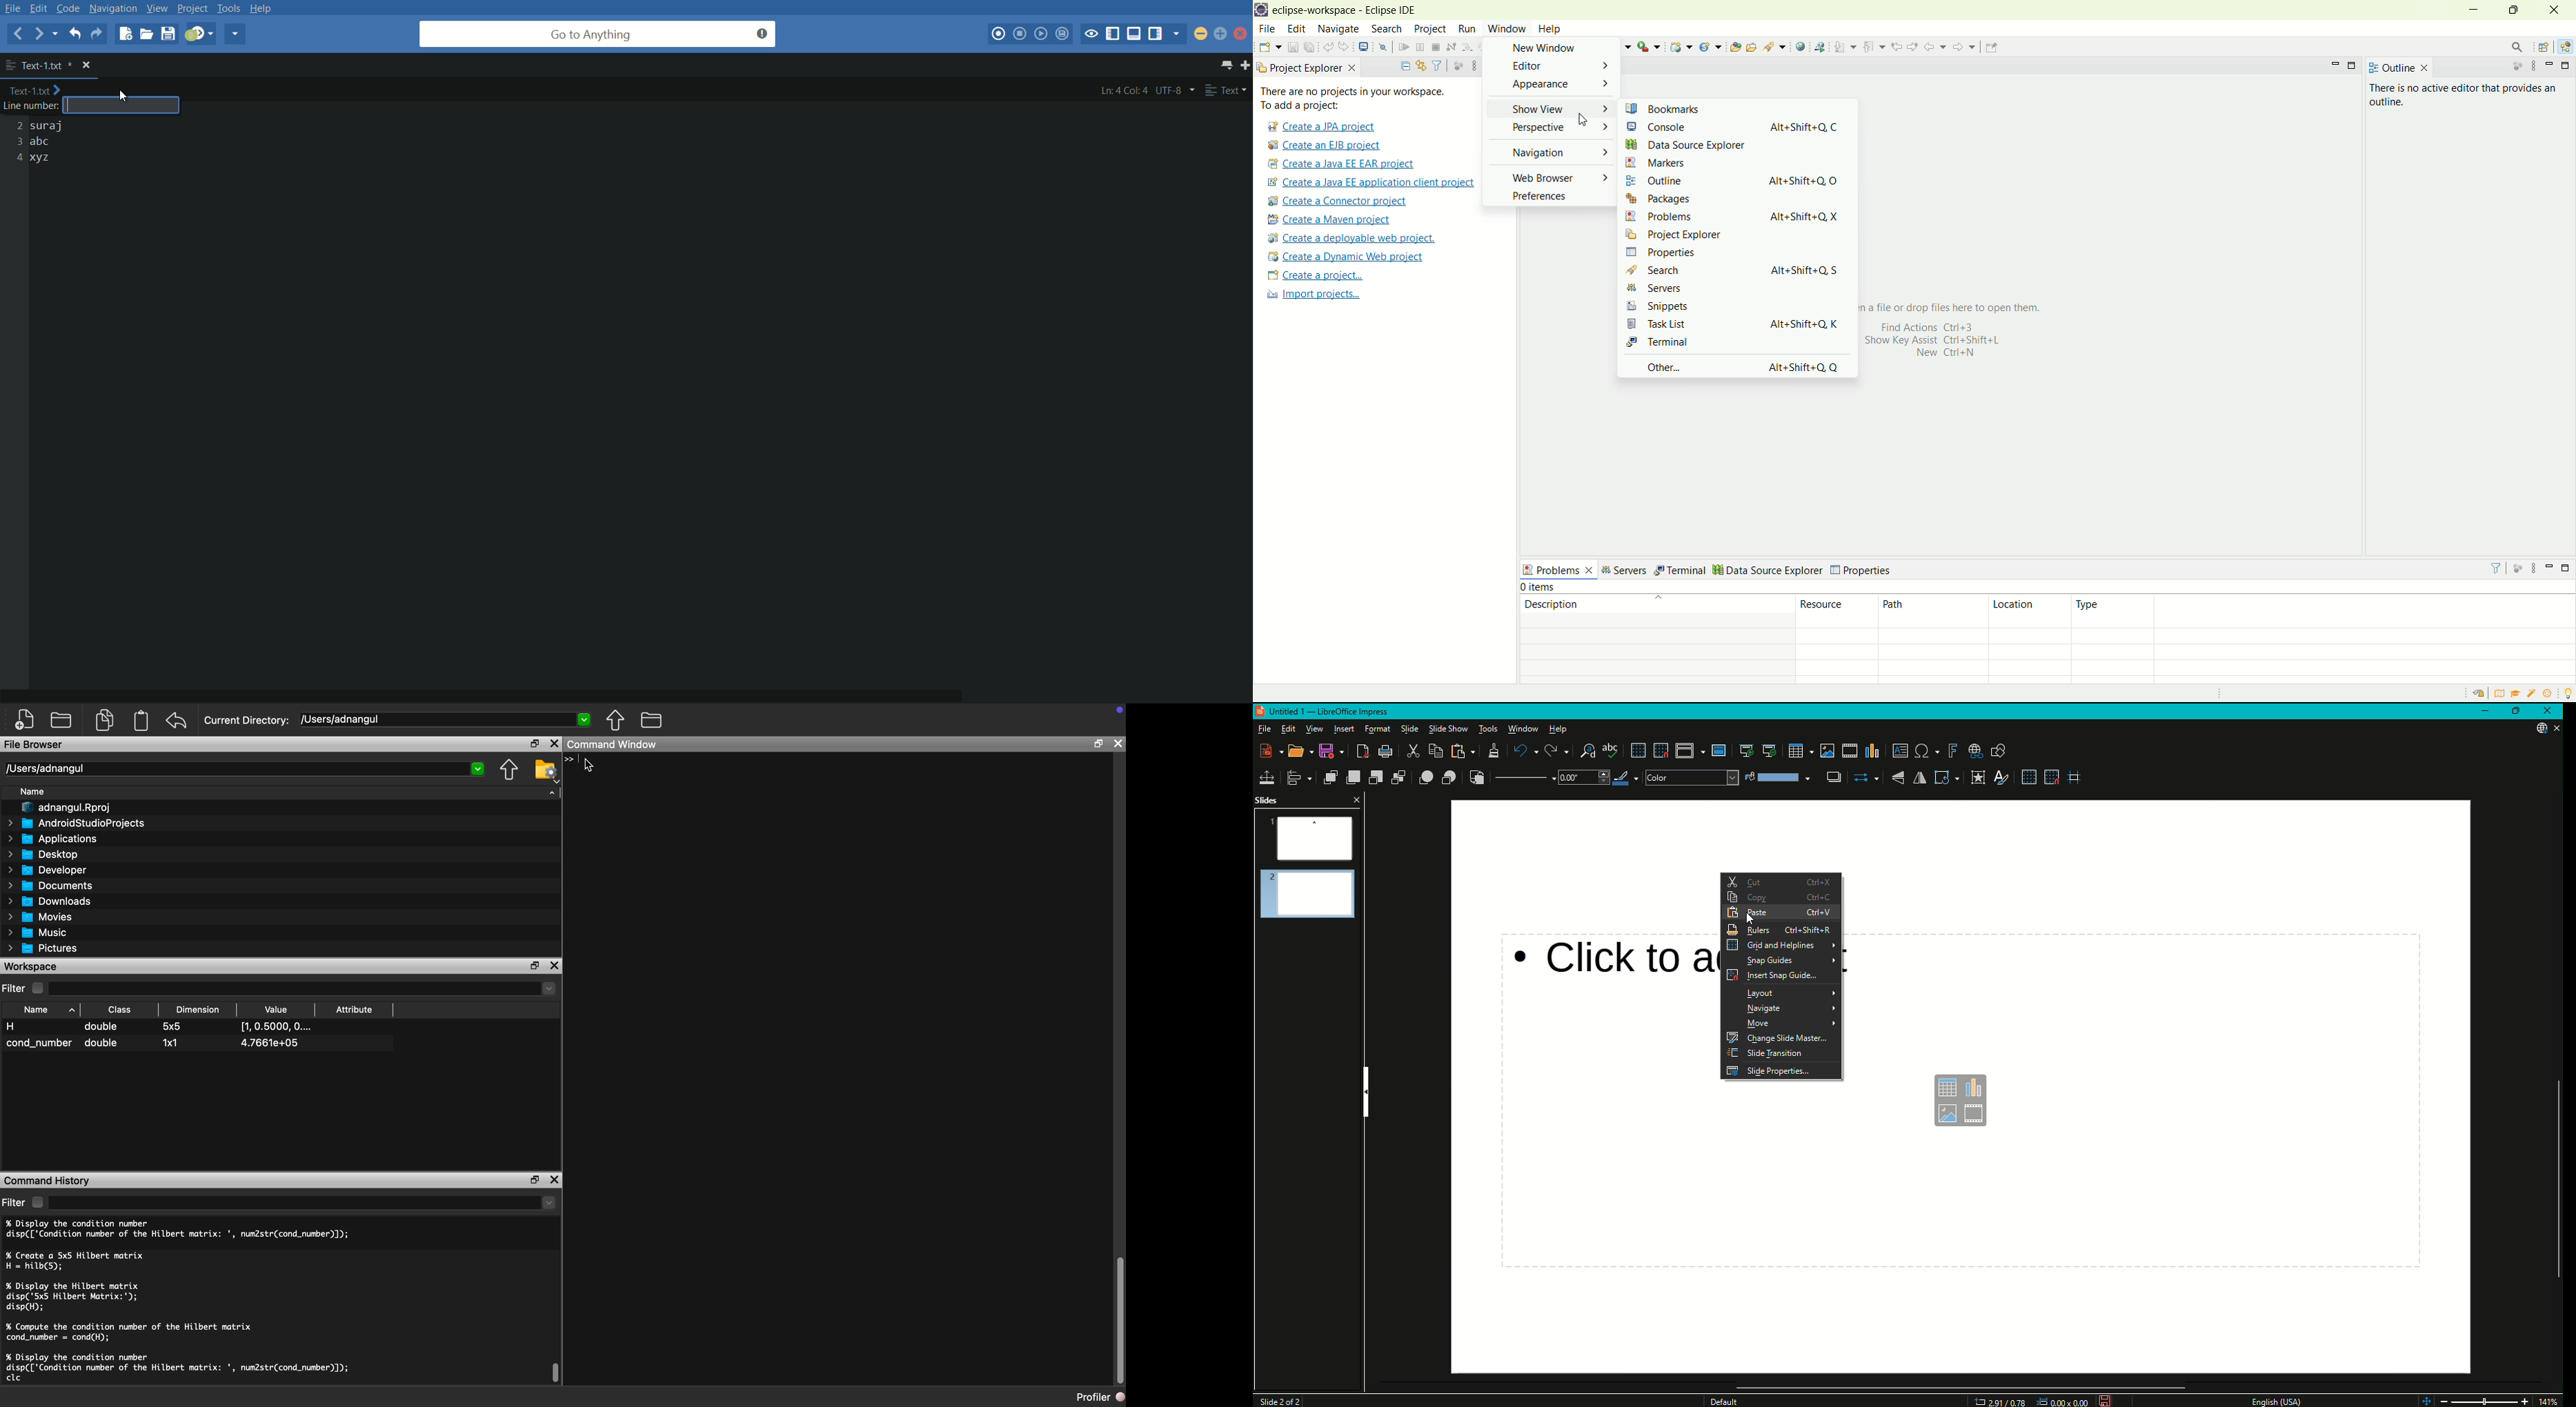  What do you see at coordinates (1493, 751) in the screenshot?
I see `Clone Formatting` at bounding box center [1493, 751].